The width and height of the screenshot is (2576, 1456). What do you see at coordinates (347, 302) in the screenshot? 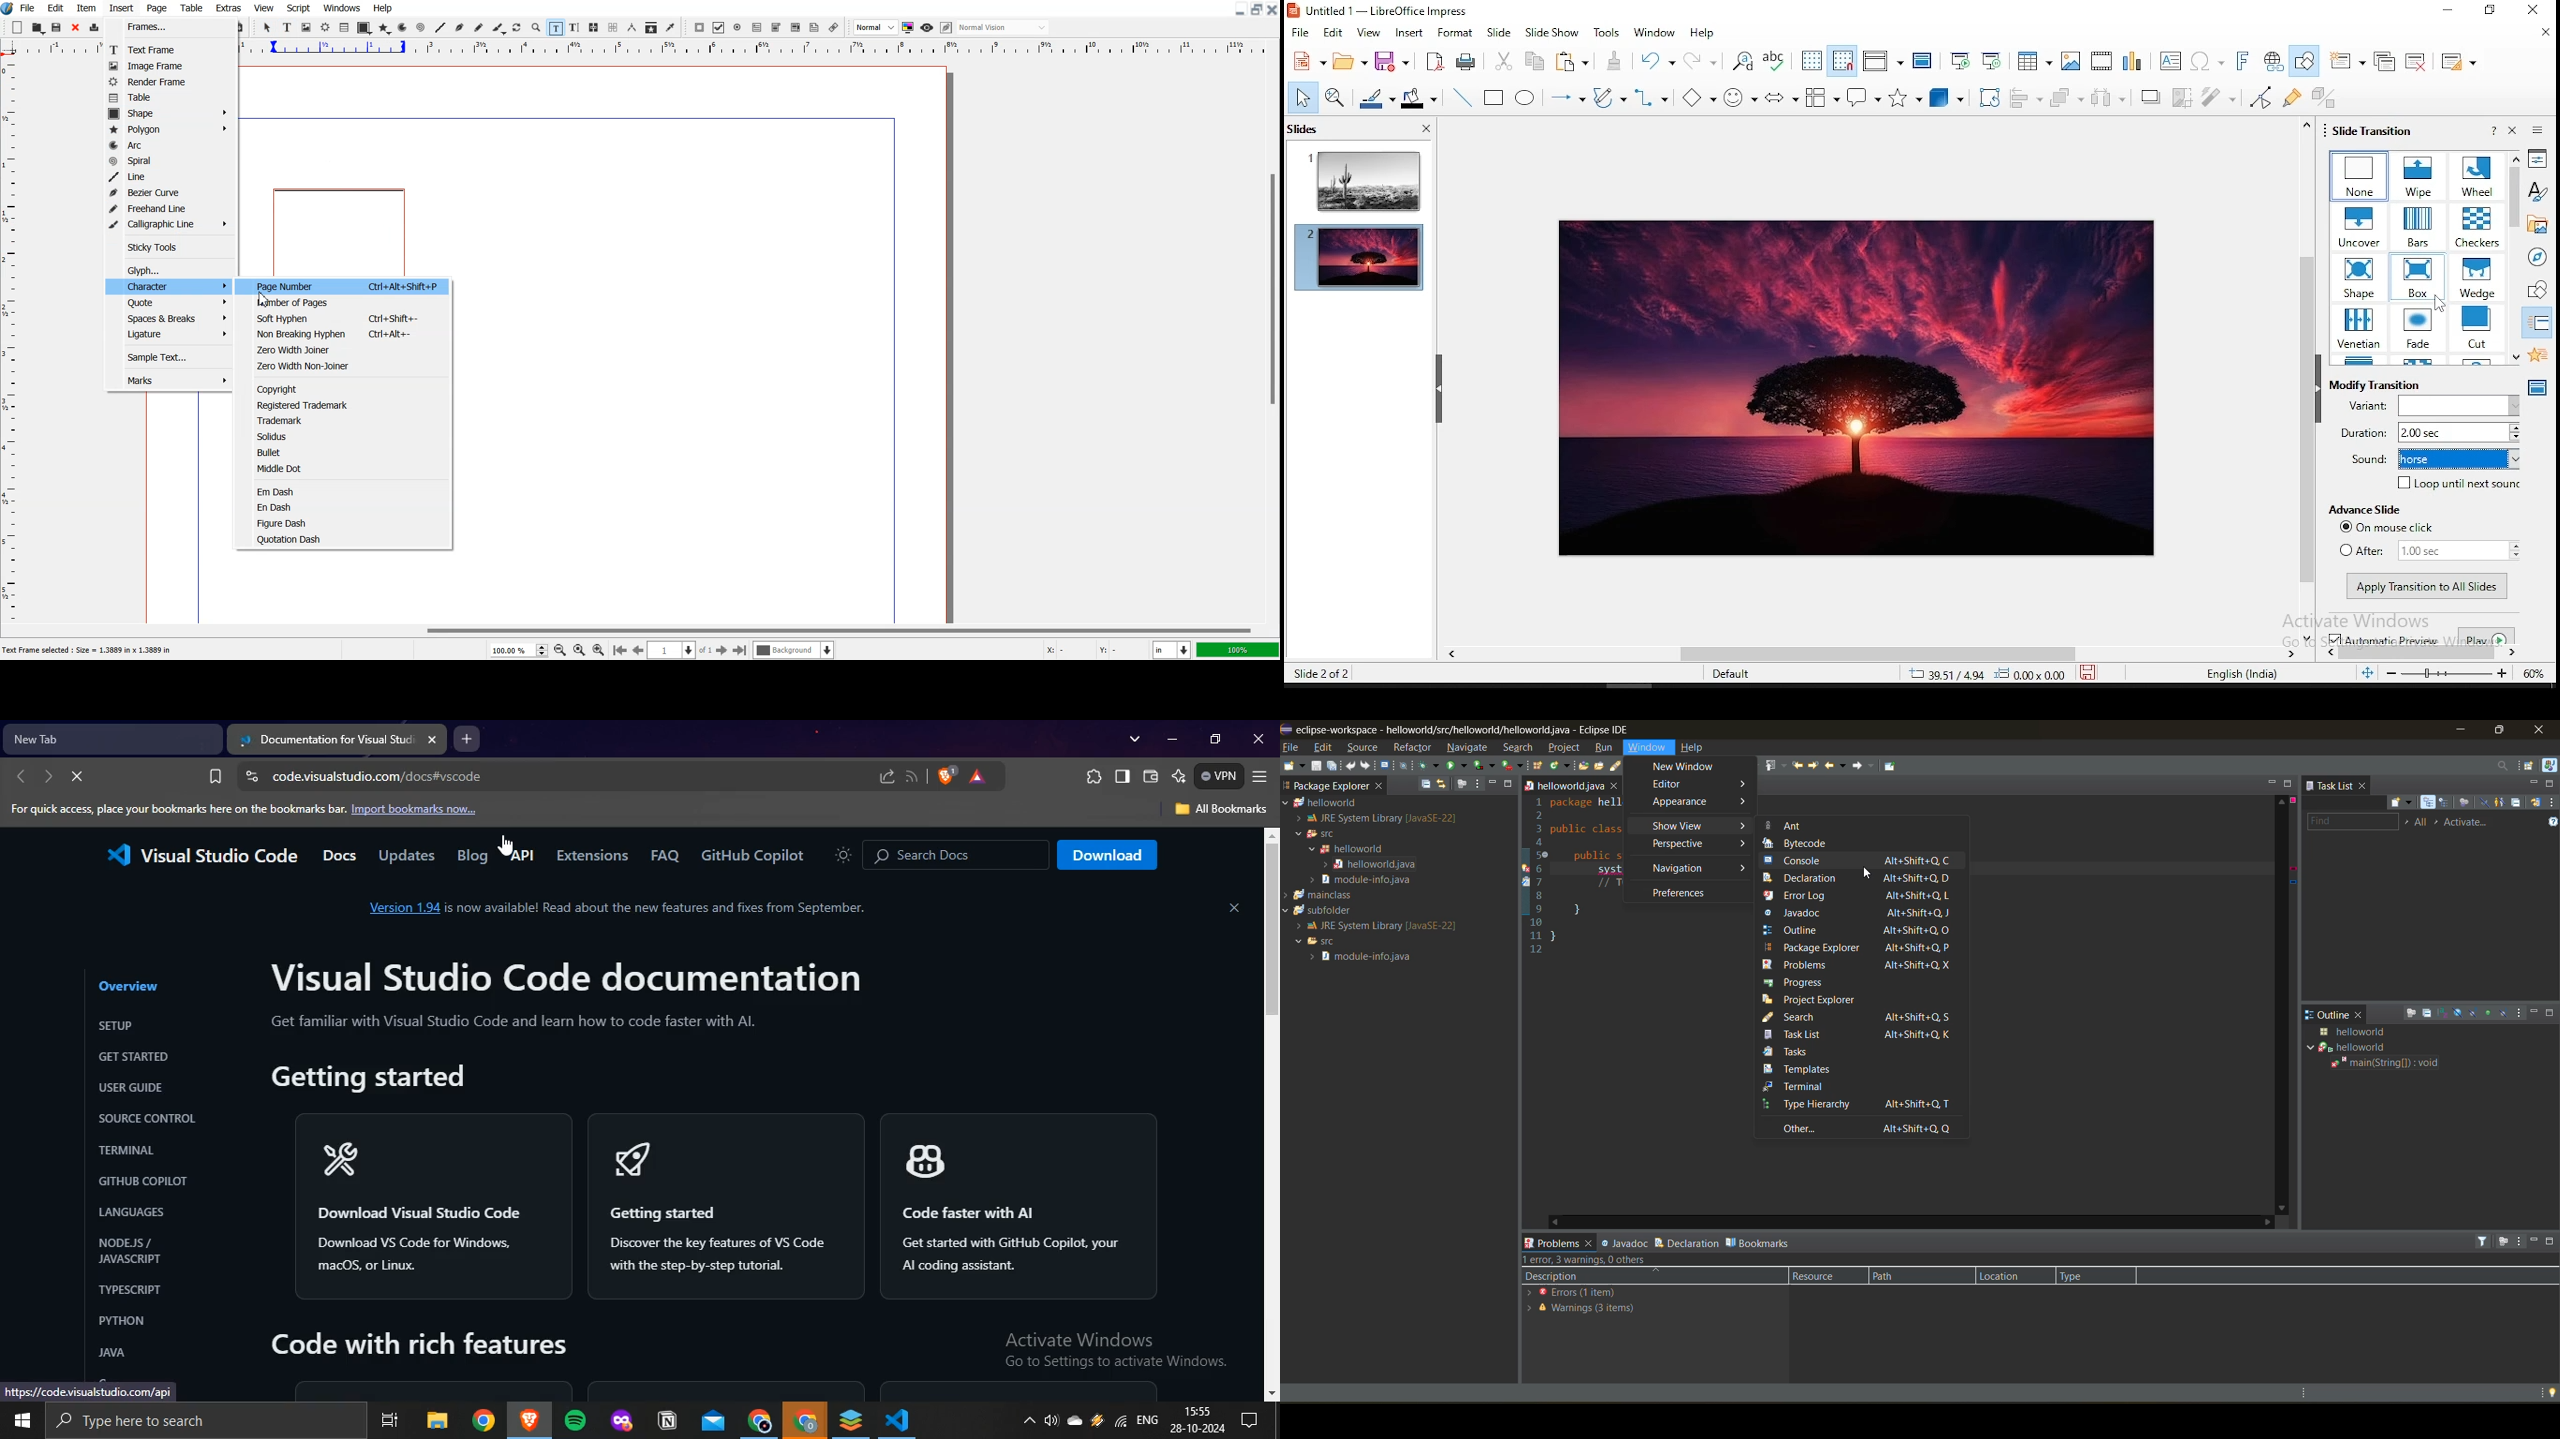
I see `Number of Pages` at bounding box center [347, 302].